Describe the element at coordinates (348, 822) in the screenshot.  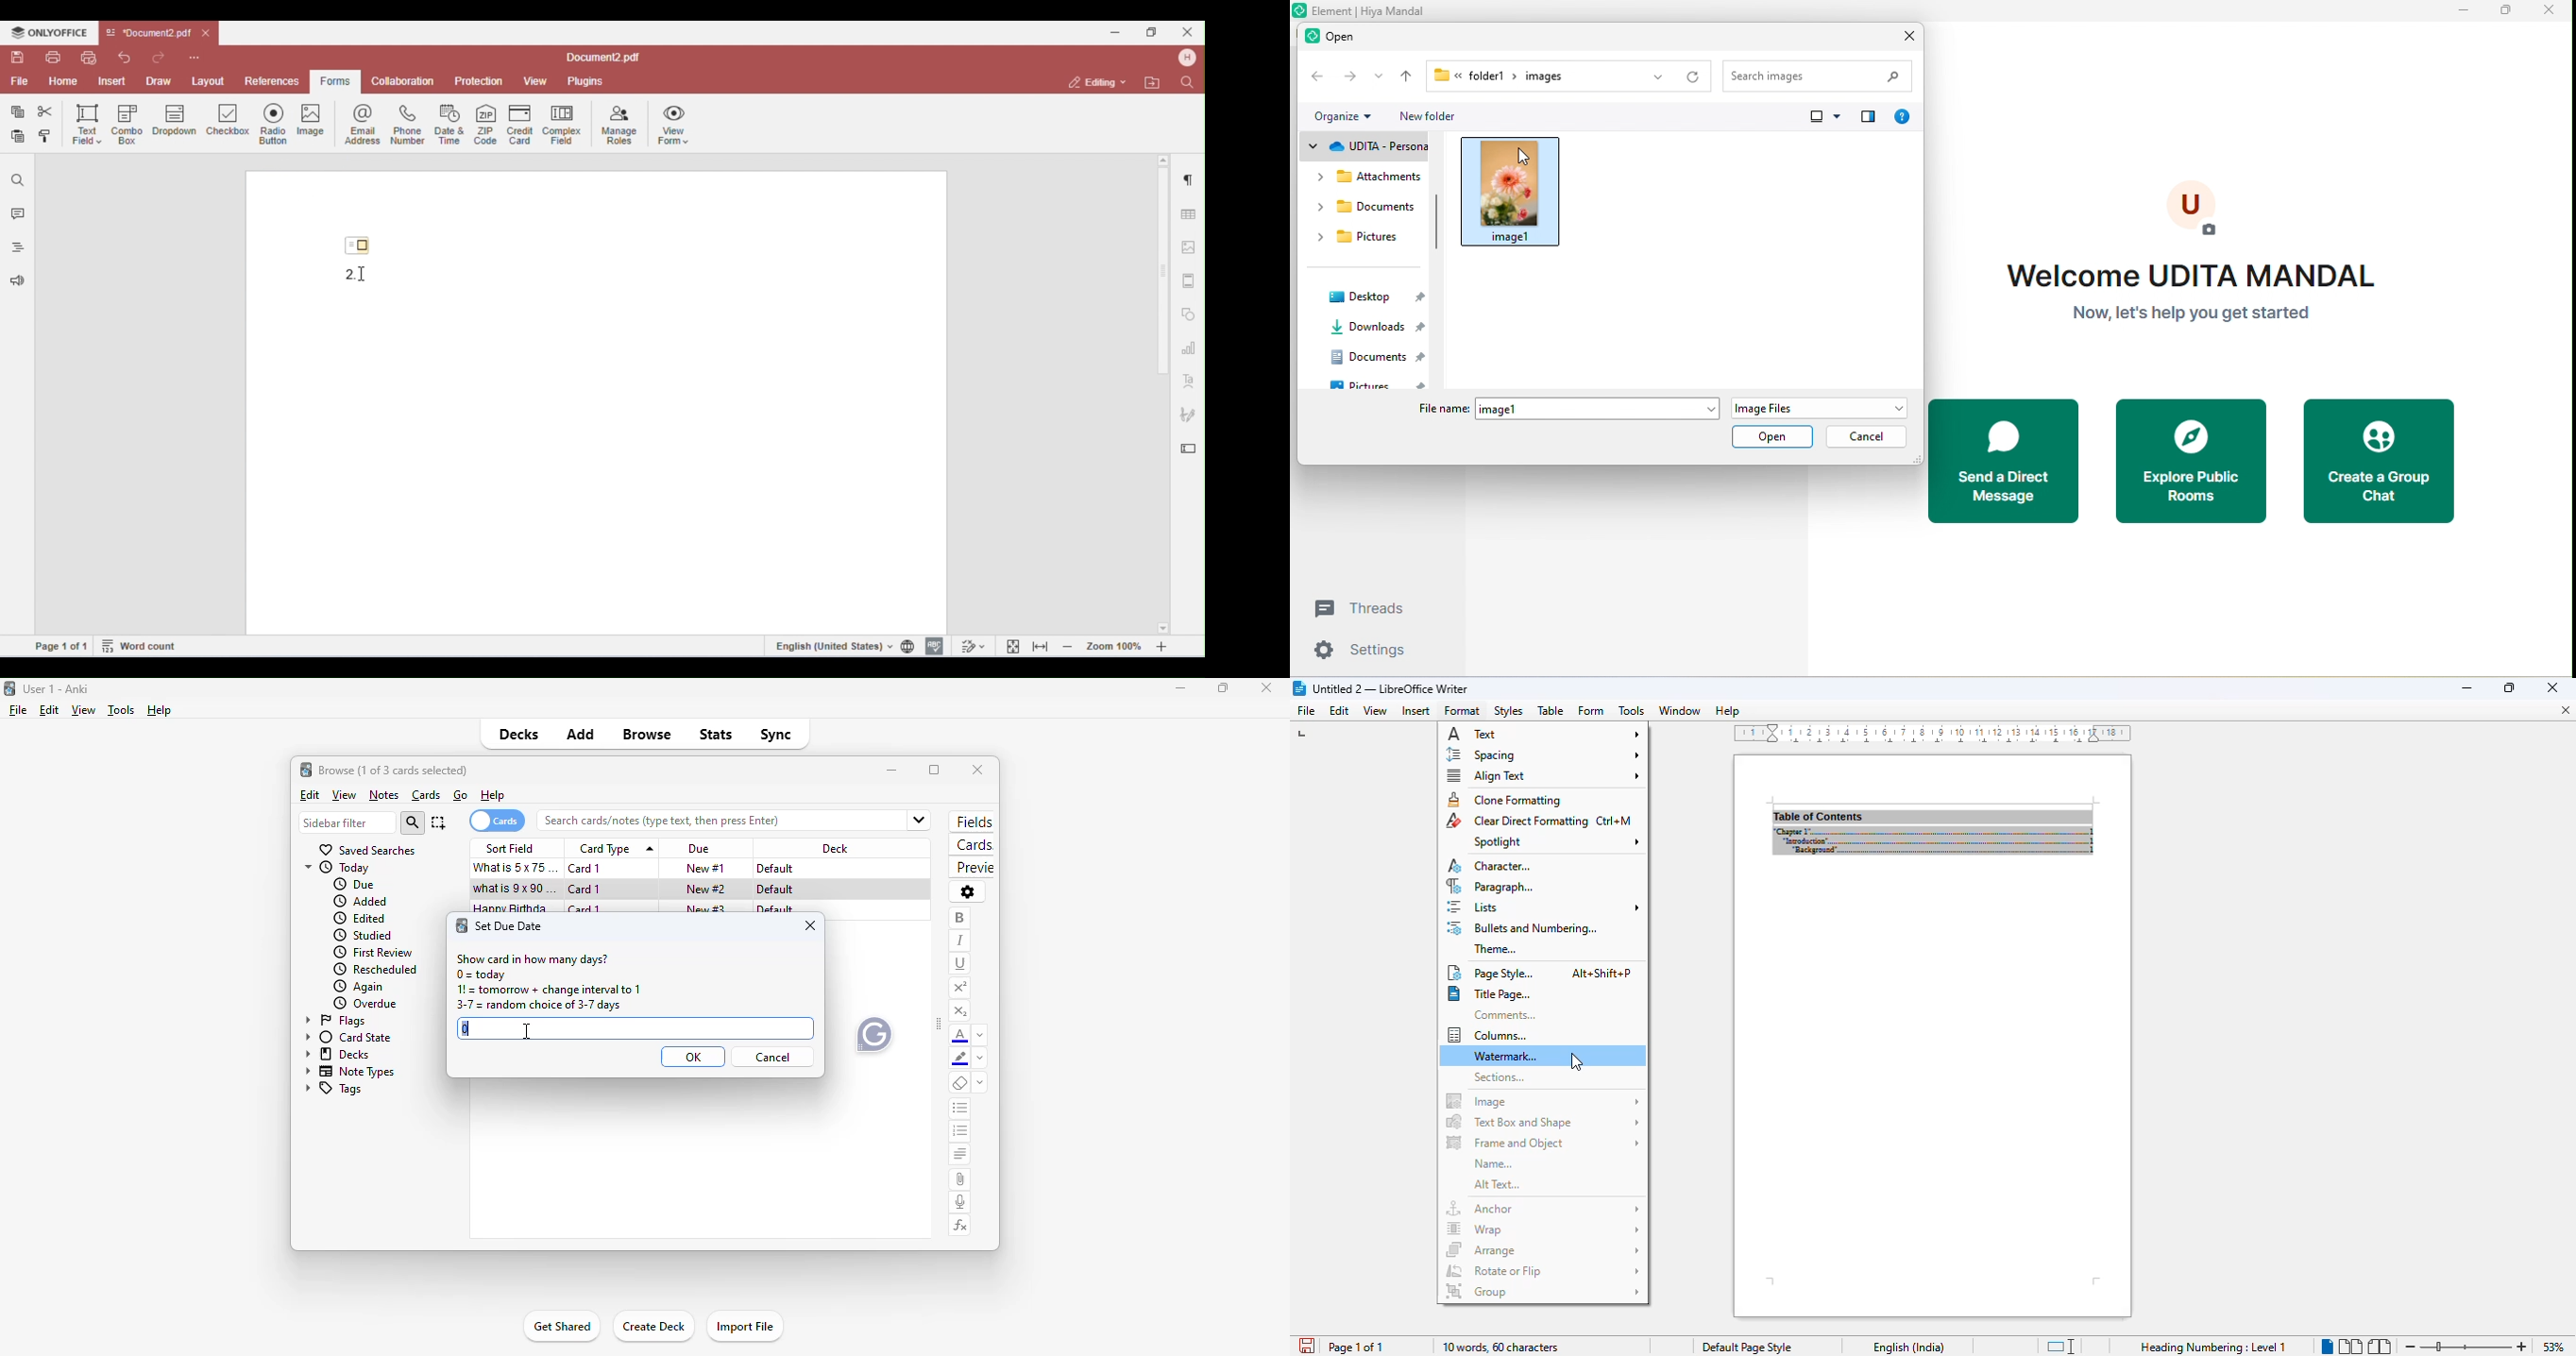
I see `sidebar filter` at that location.